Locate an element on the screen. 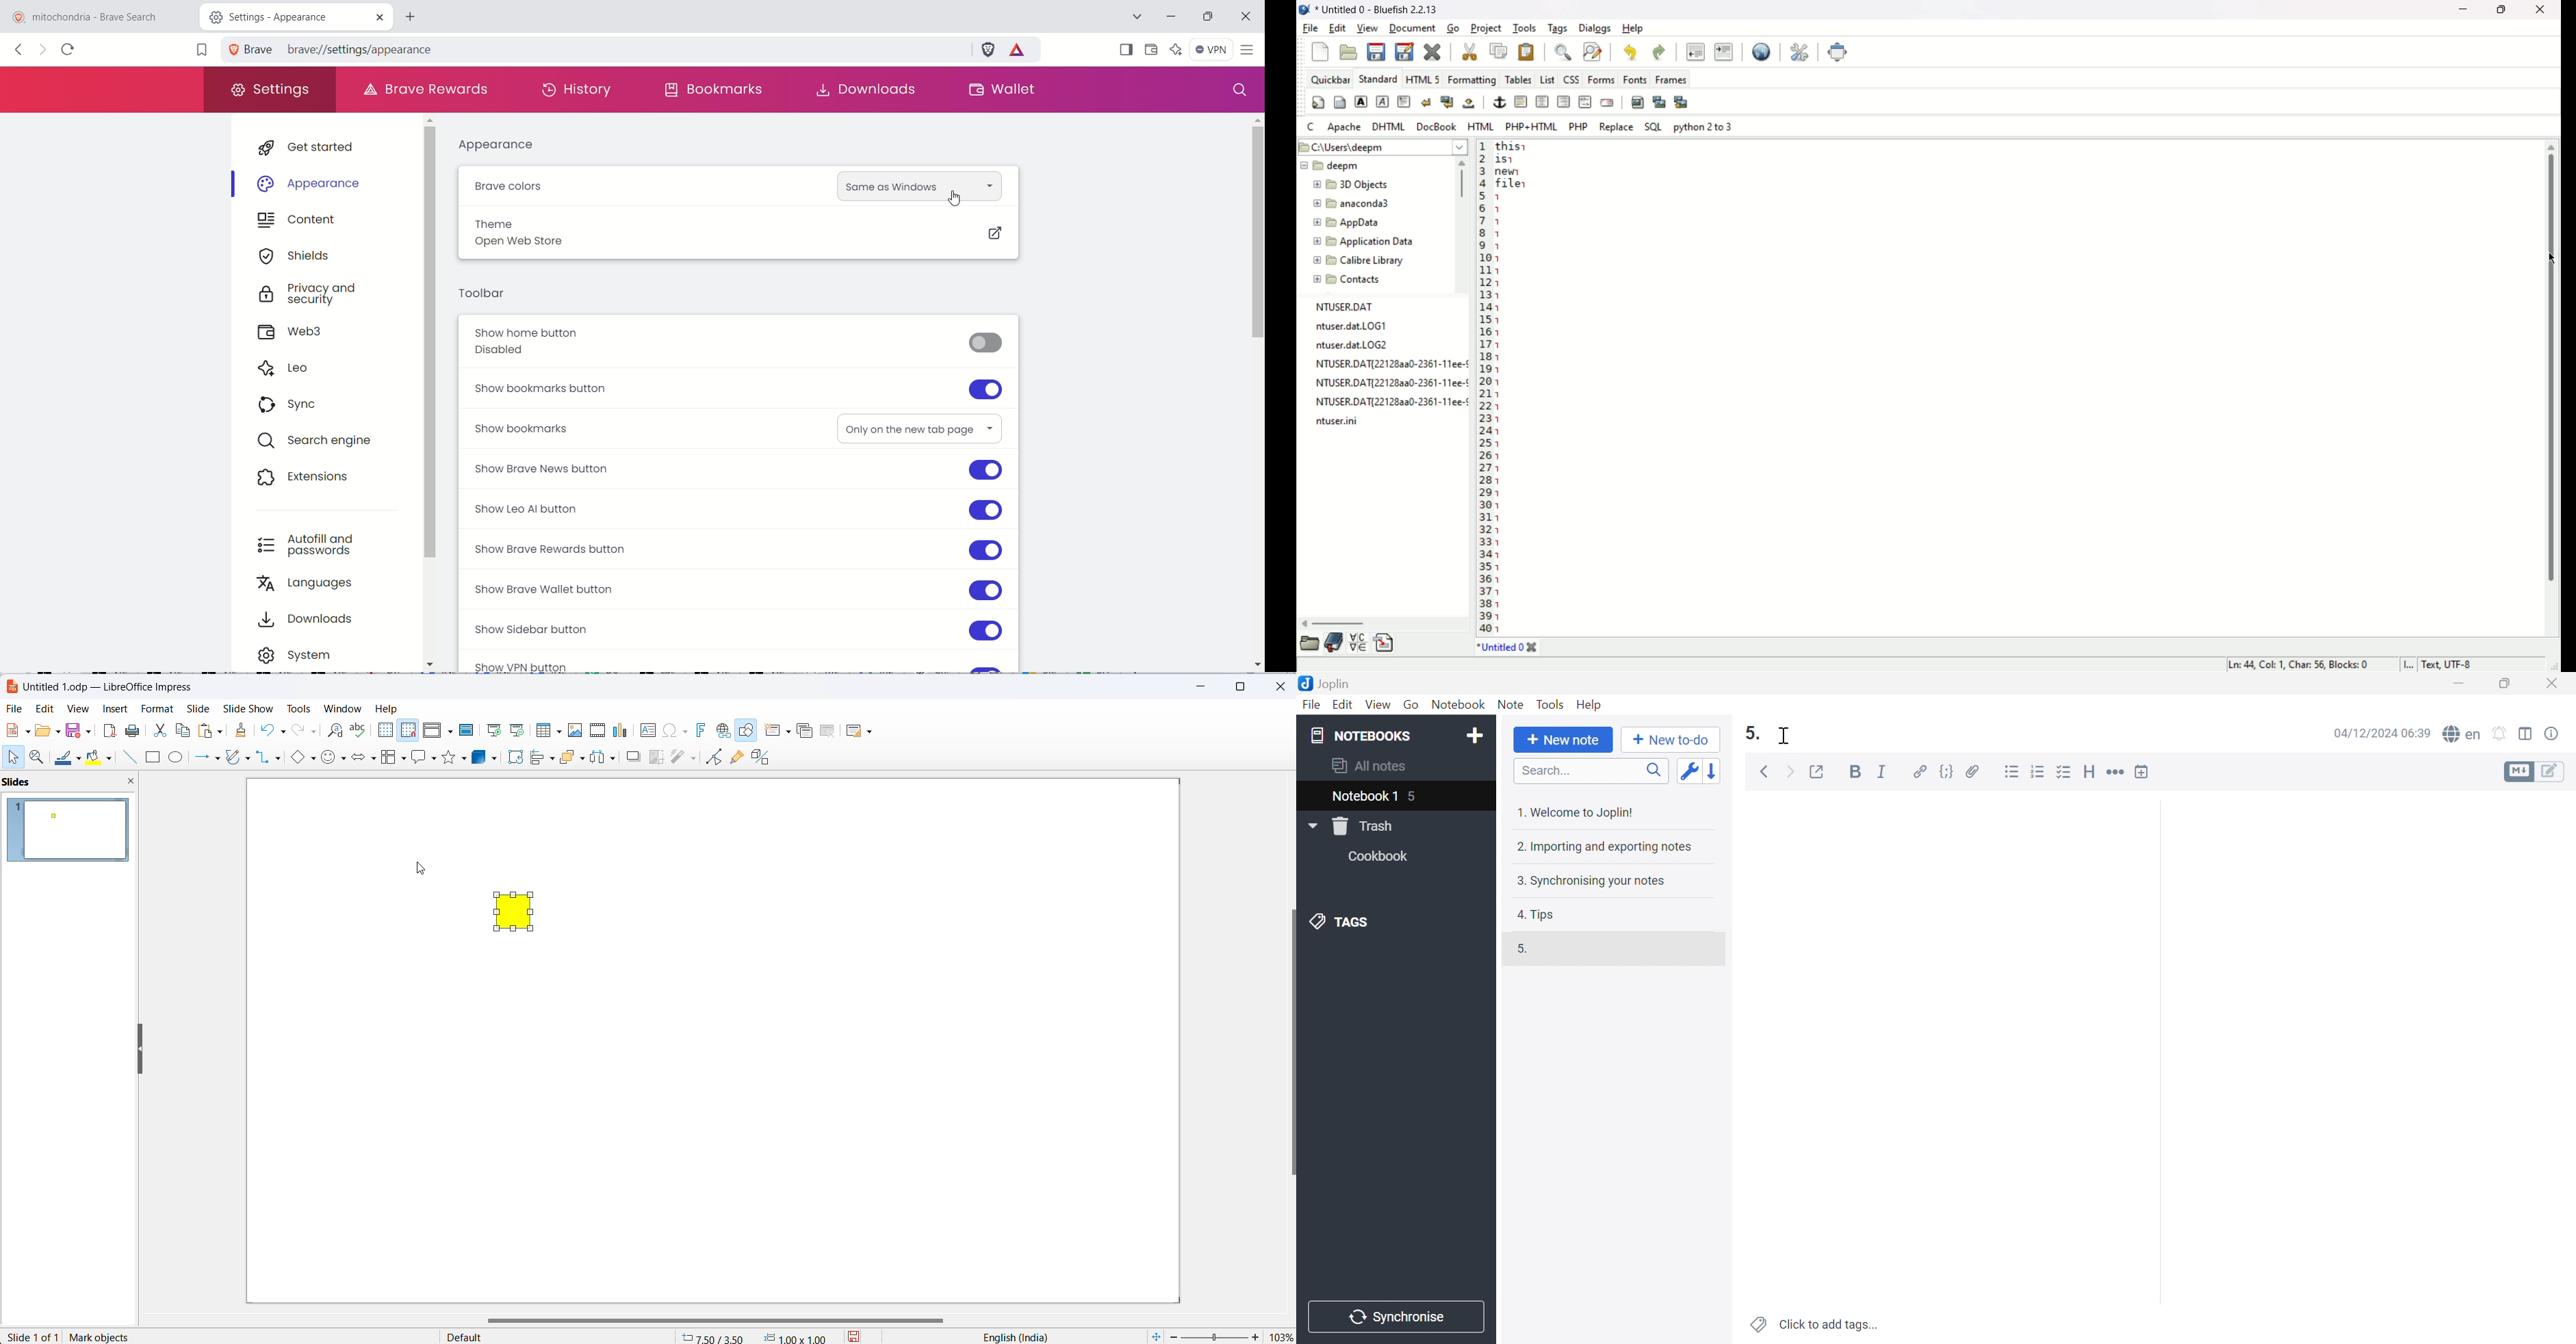 This screenshot has width=2576, height=1344. Insert hyperlink is located at coordinates (721, 732).